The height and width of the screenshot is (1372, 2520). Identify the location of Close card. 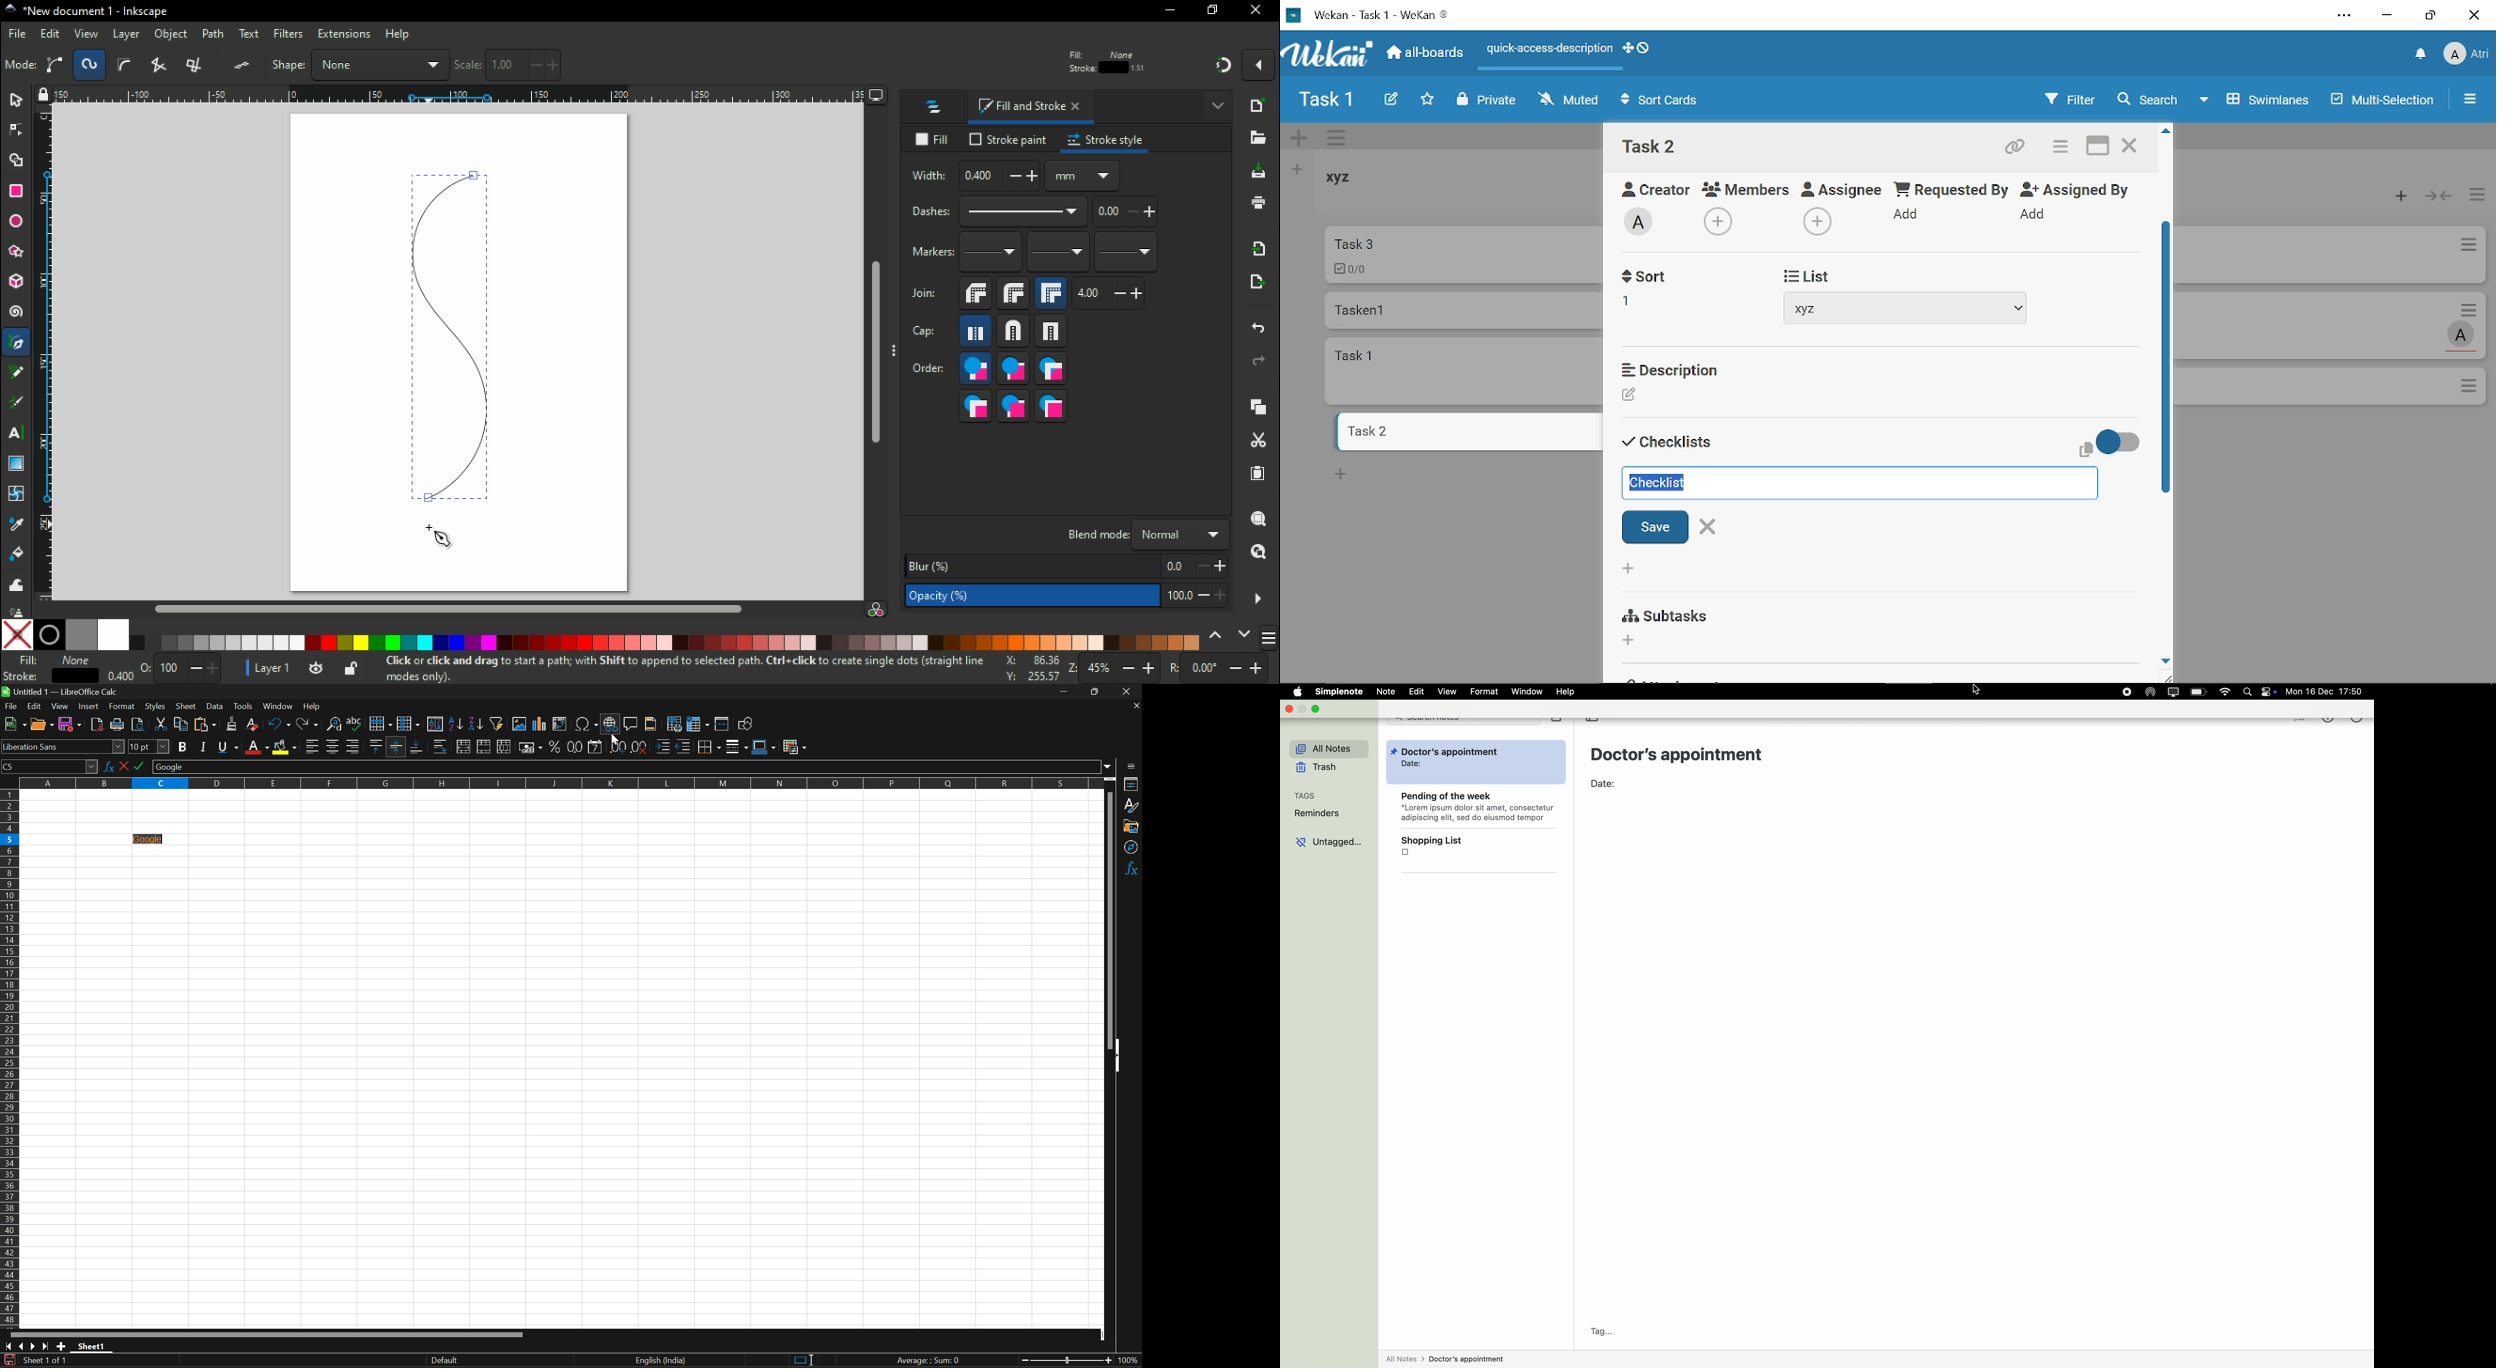
(2131, 148).